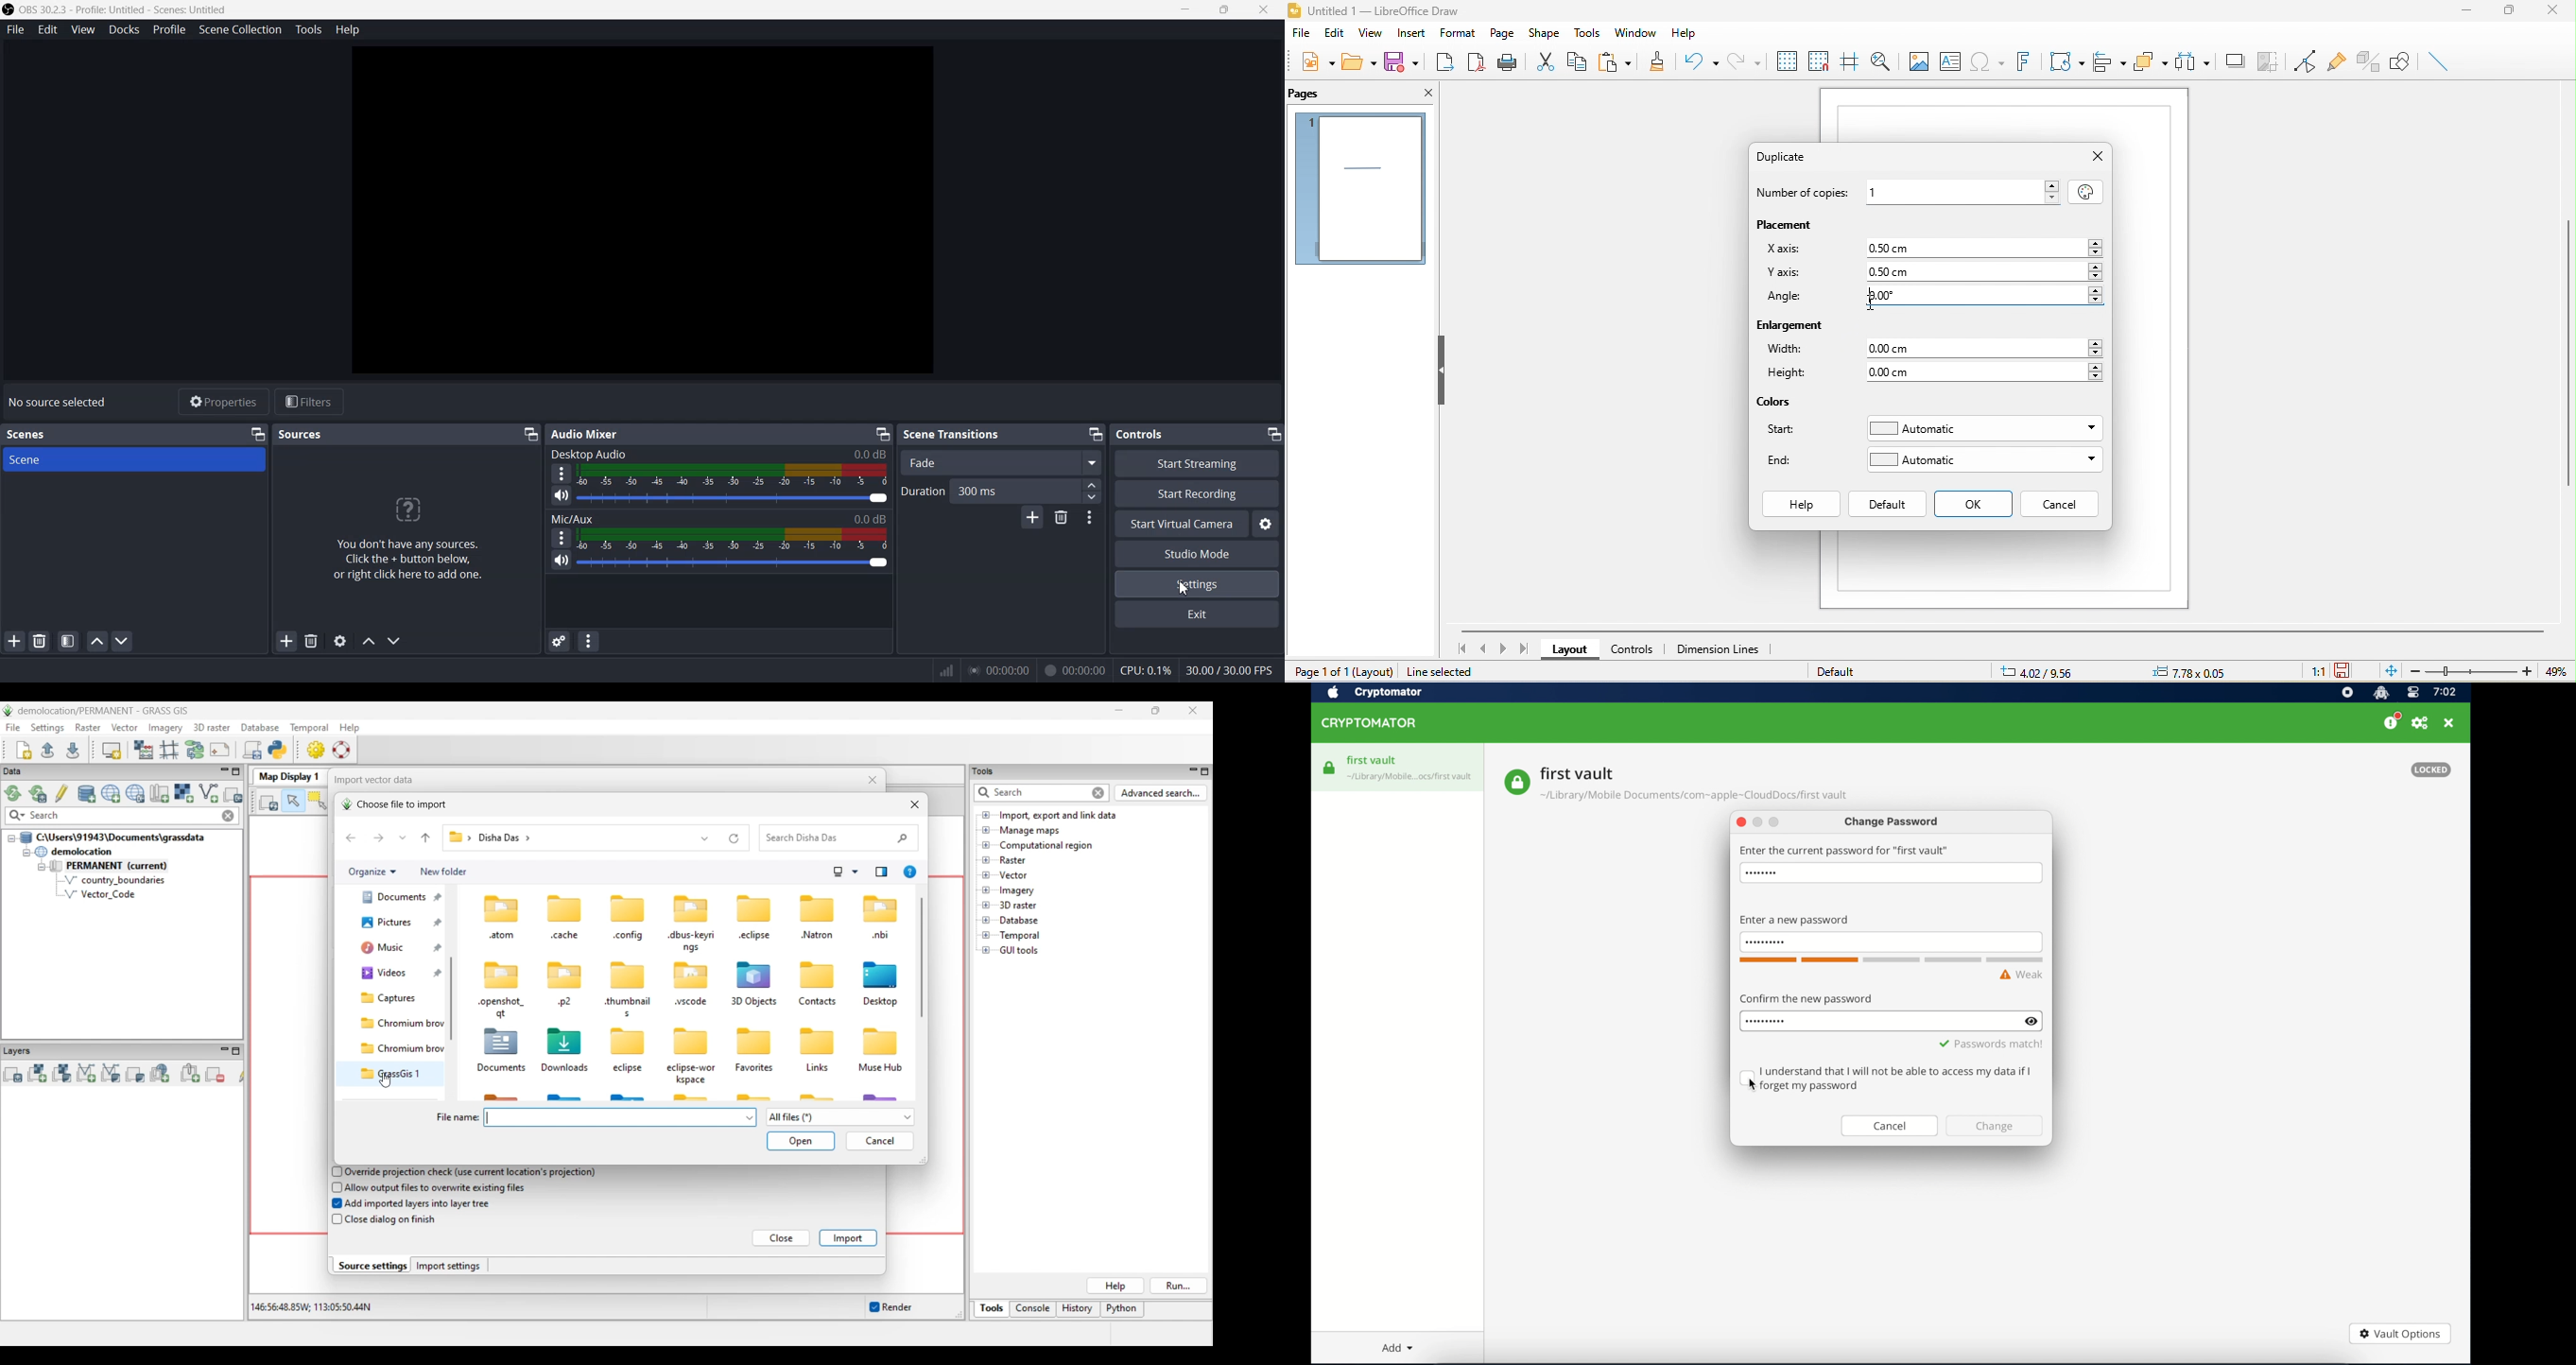  I want to click on Audio Mixer menu, so click(588, 642).